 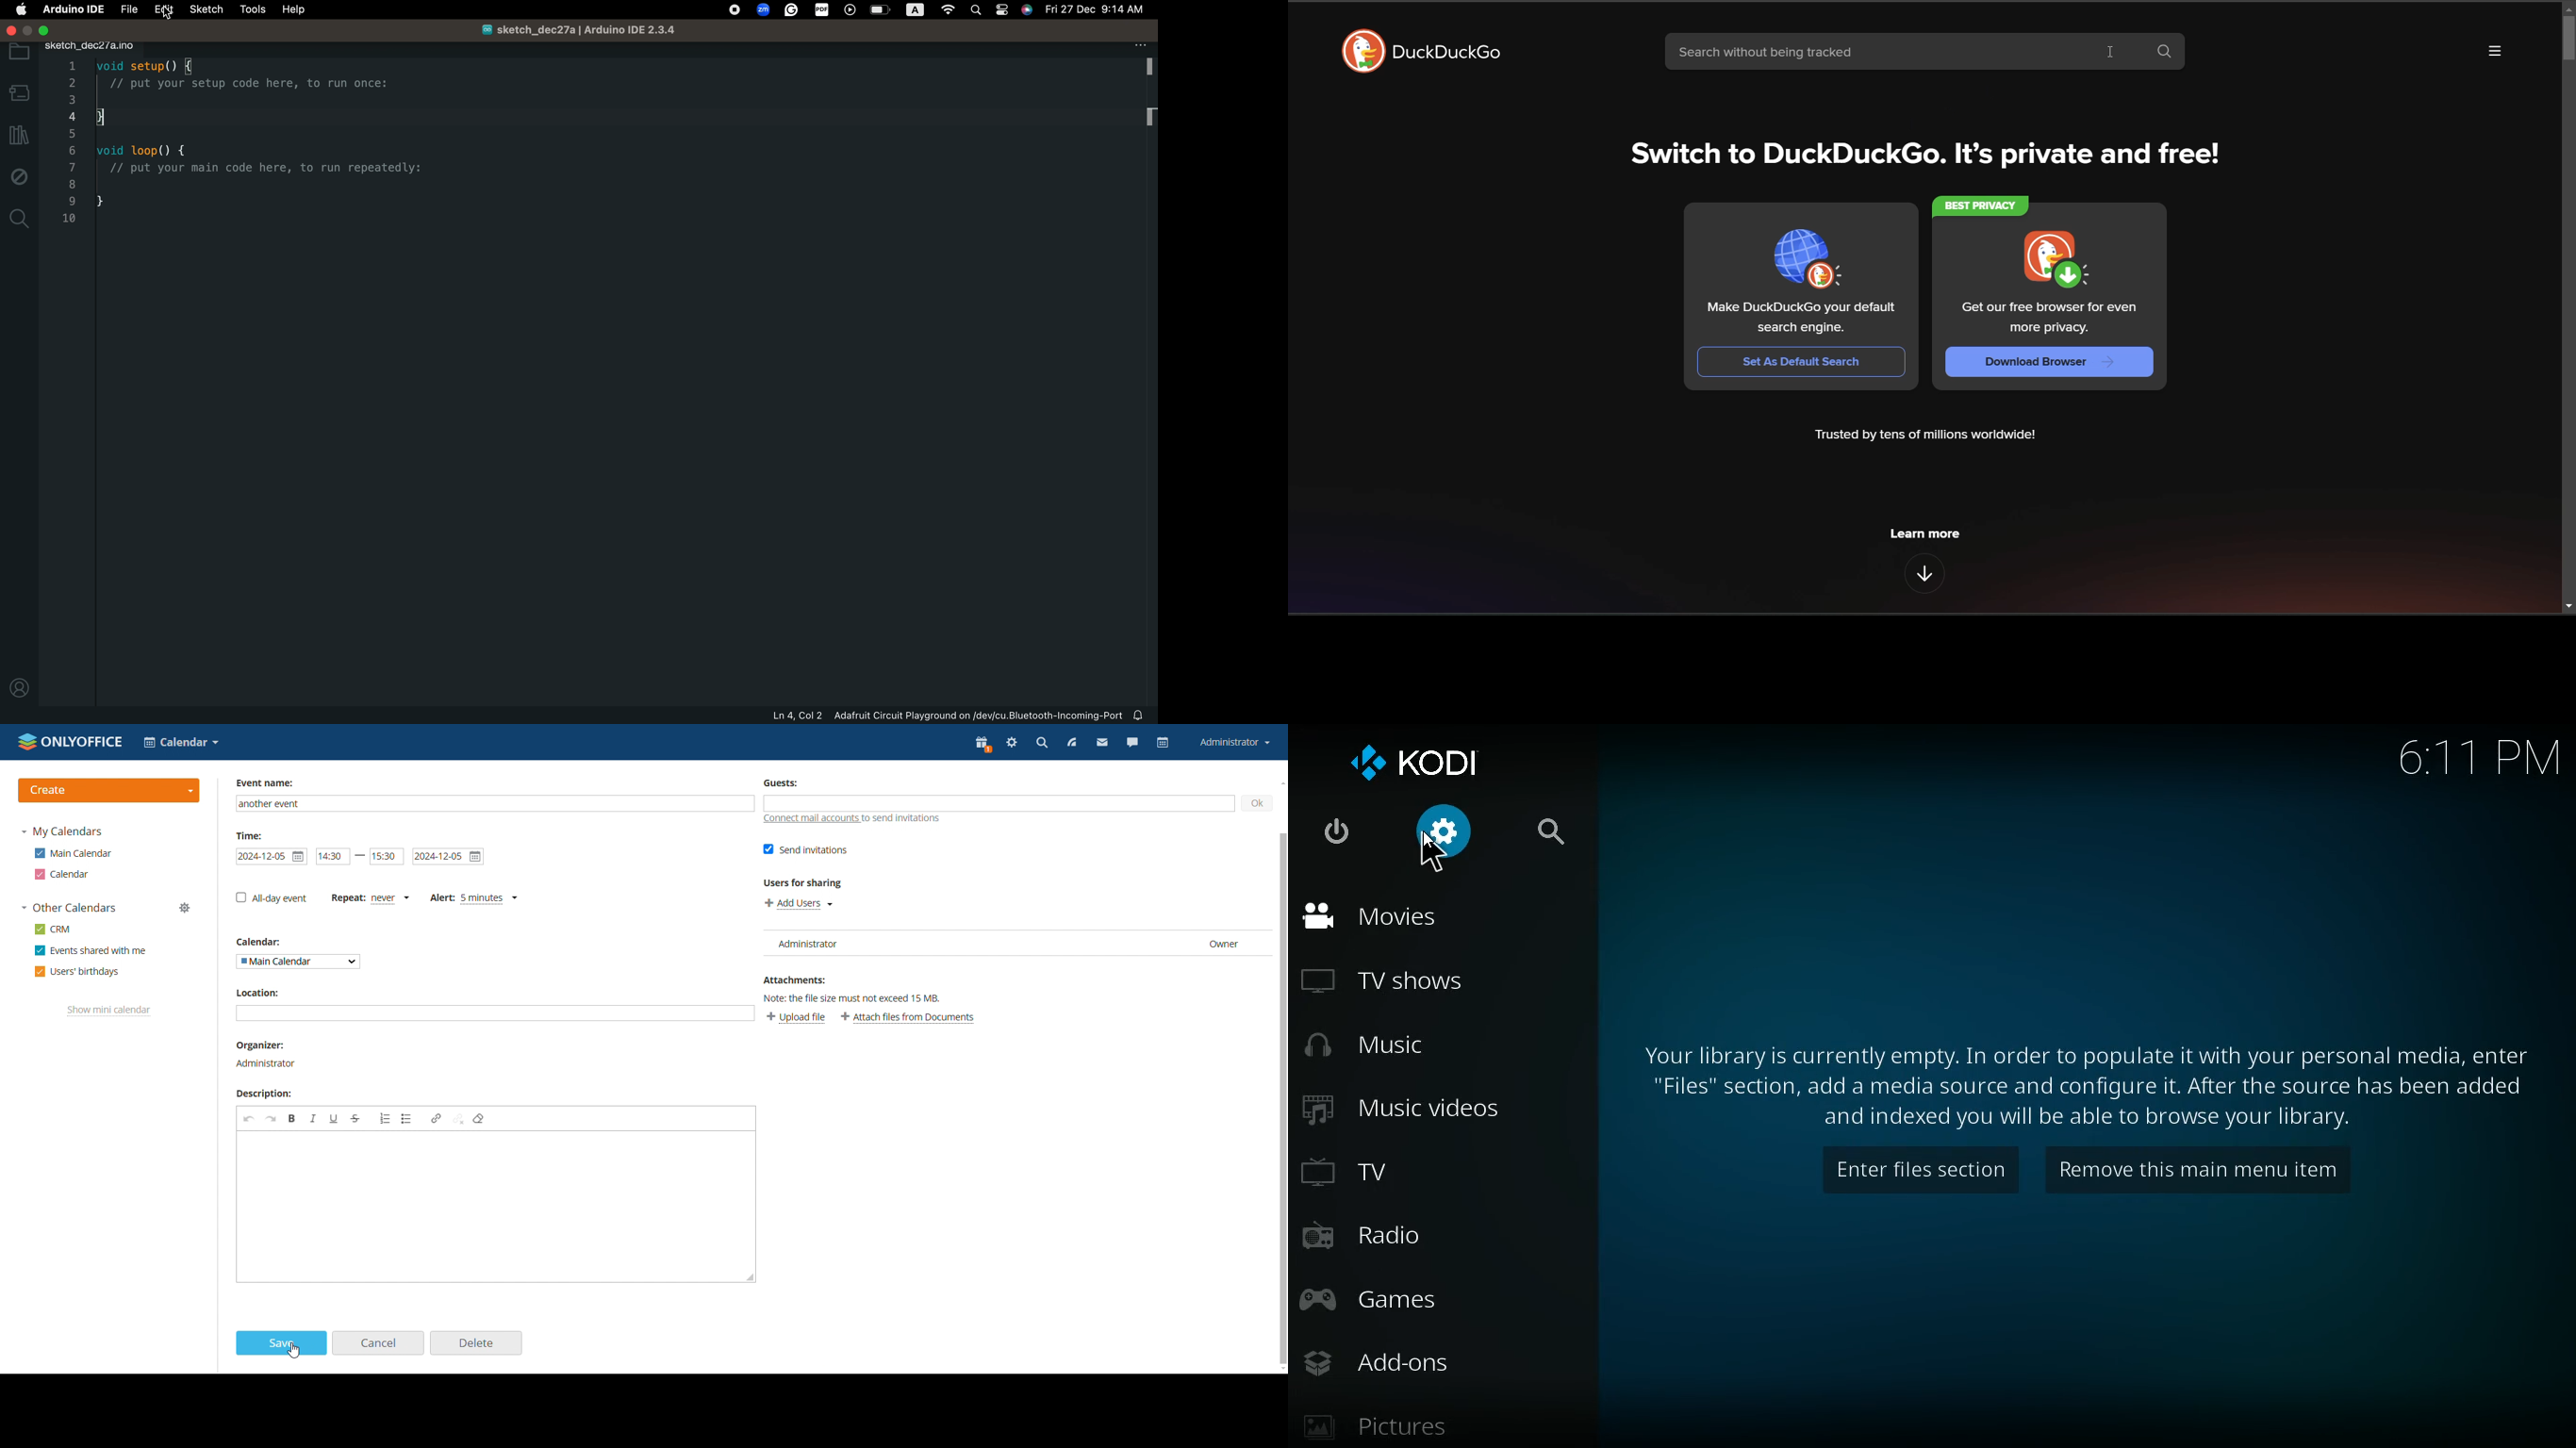 I want to click on add guests, so click(x=999, y=803).